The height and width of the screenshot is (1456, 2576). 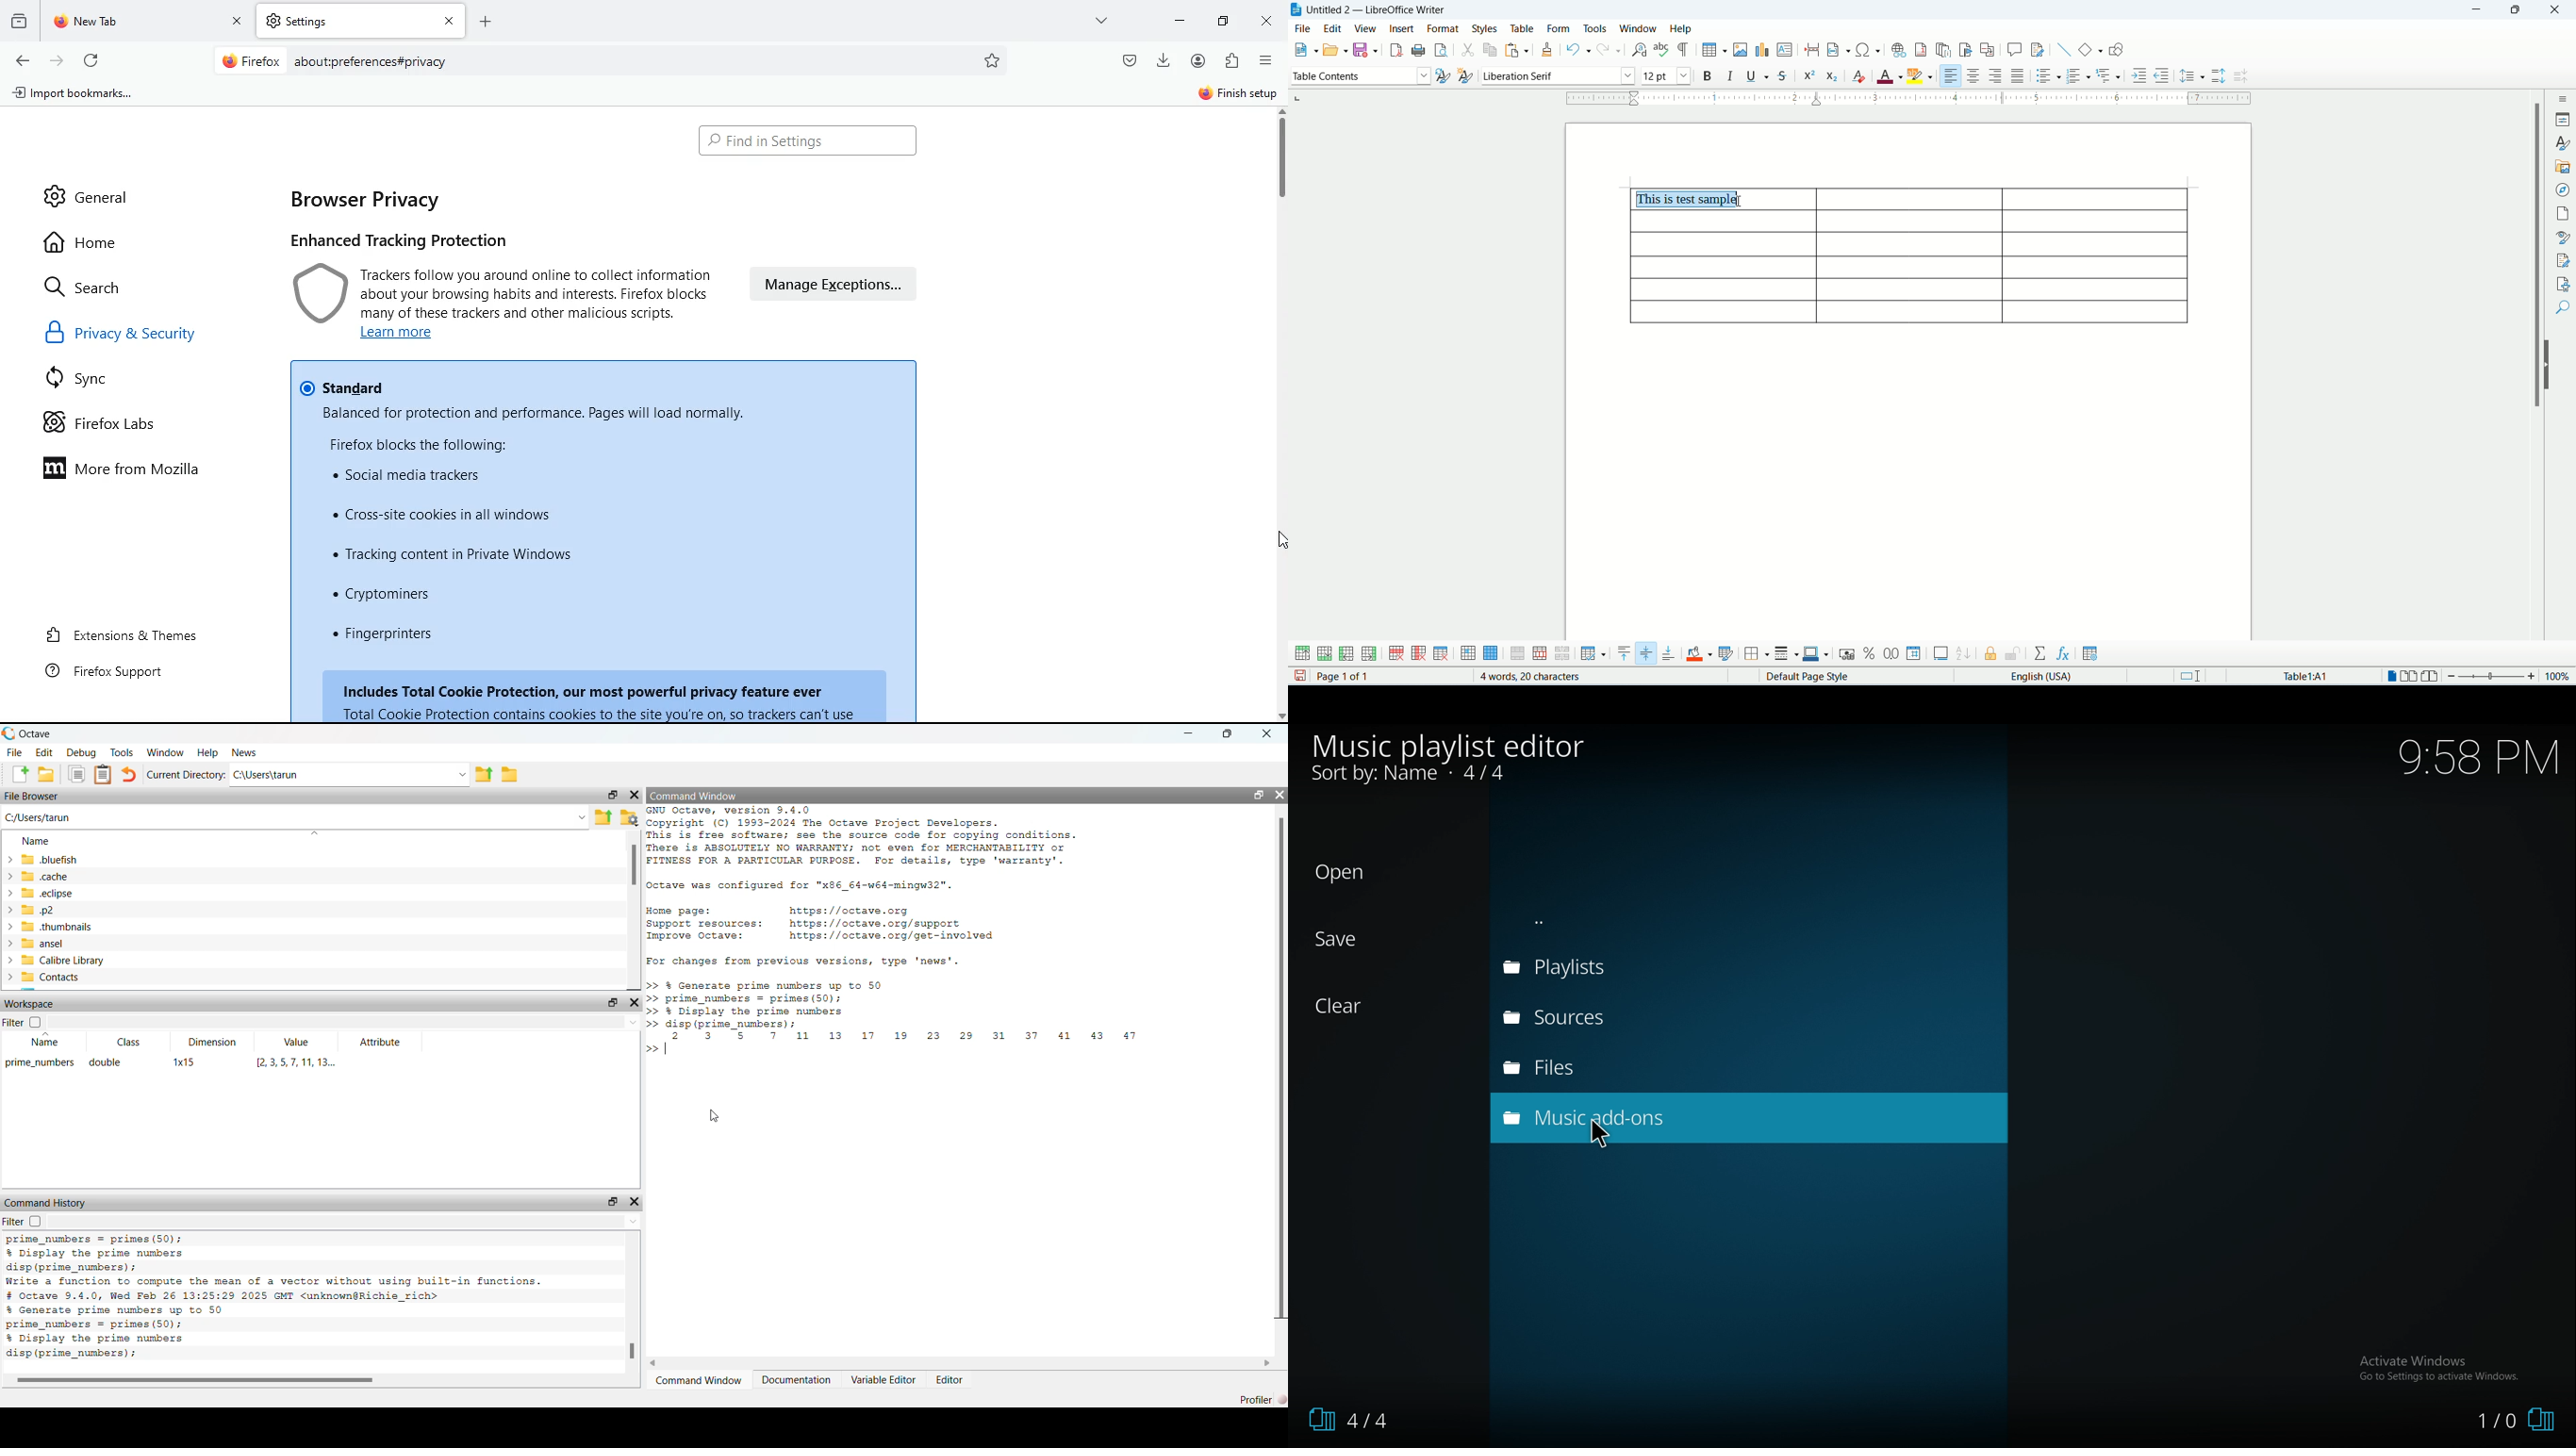 What do you see at coordinates (1396, 50) in the screenshot?
I see `export as pdf` at bounding box center [1396, 50].